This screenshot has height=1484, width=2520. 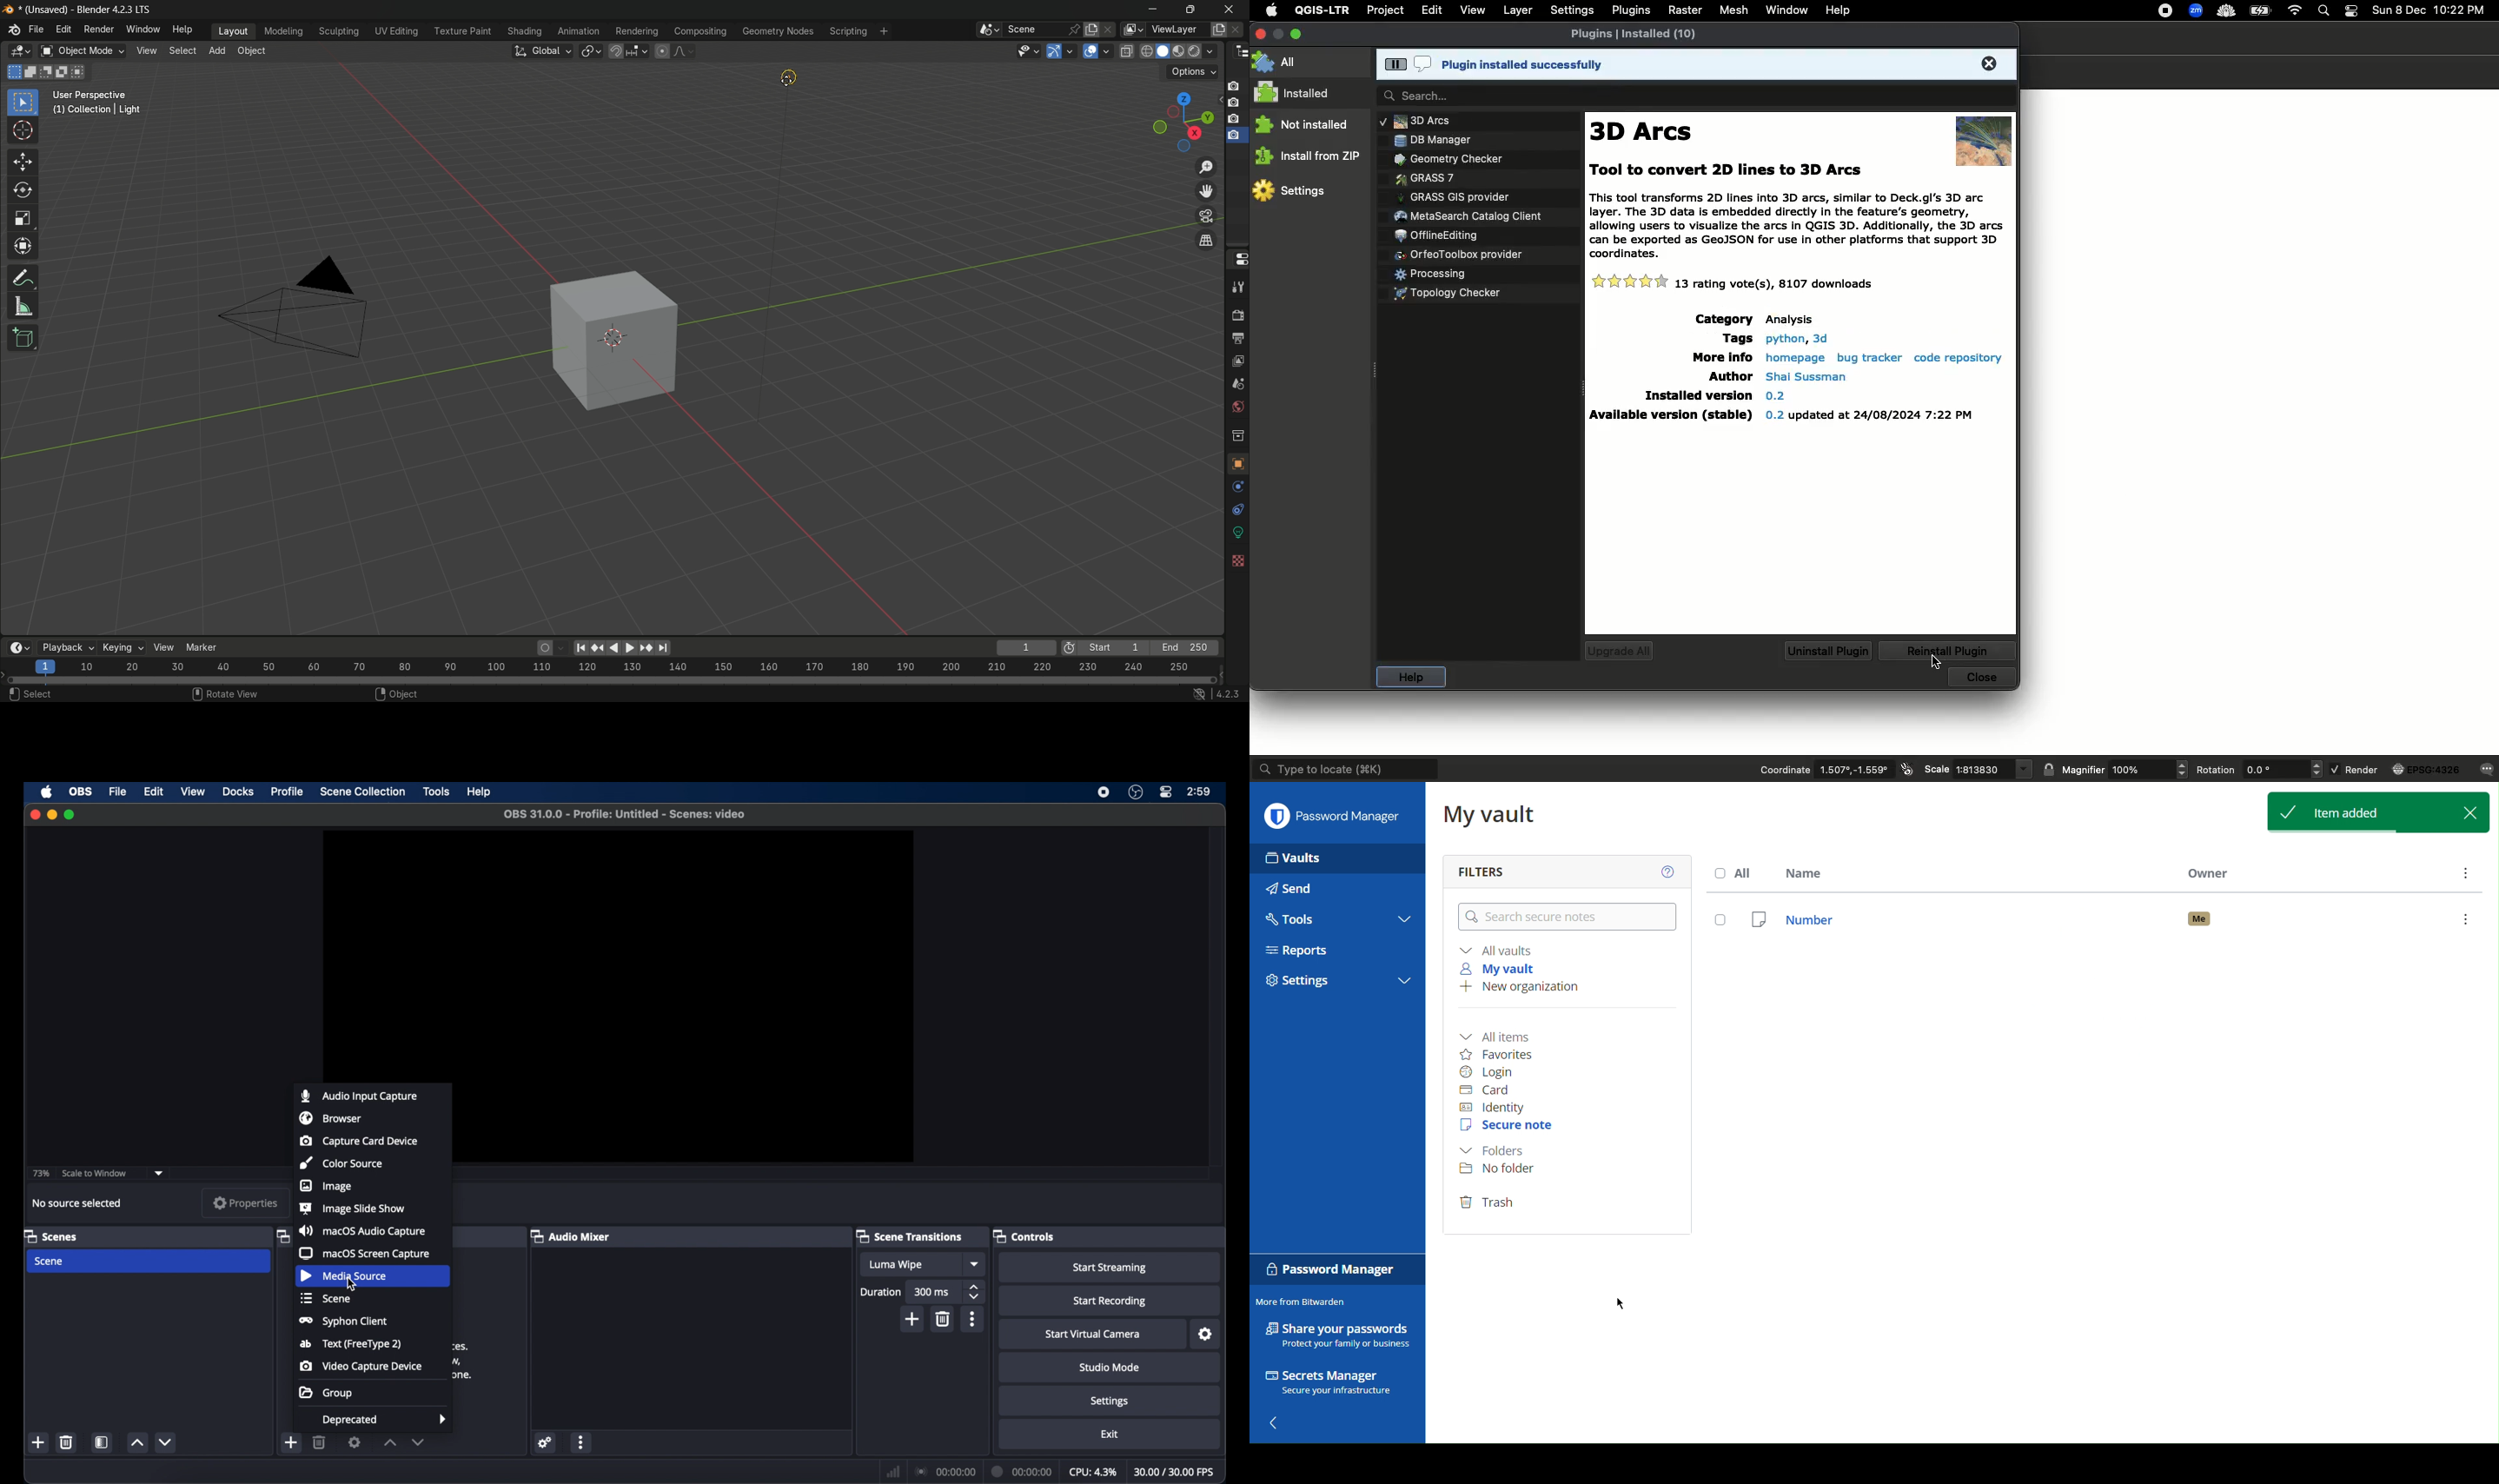 I want to click on tools, so click(x=437, y=792).